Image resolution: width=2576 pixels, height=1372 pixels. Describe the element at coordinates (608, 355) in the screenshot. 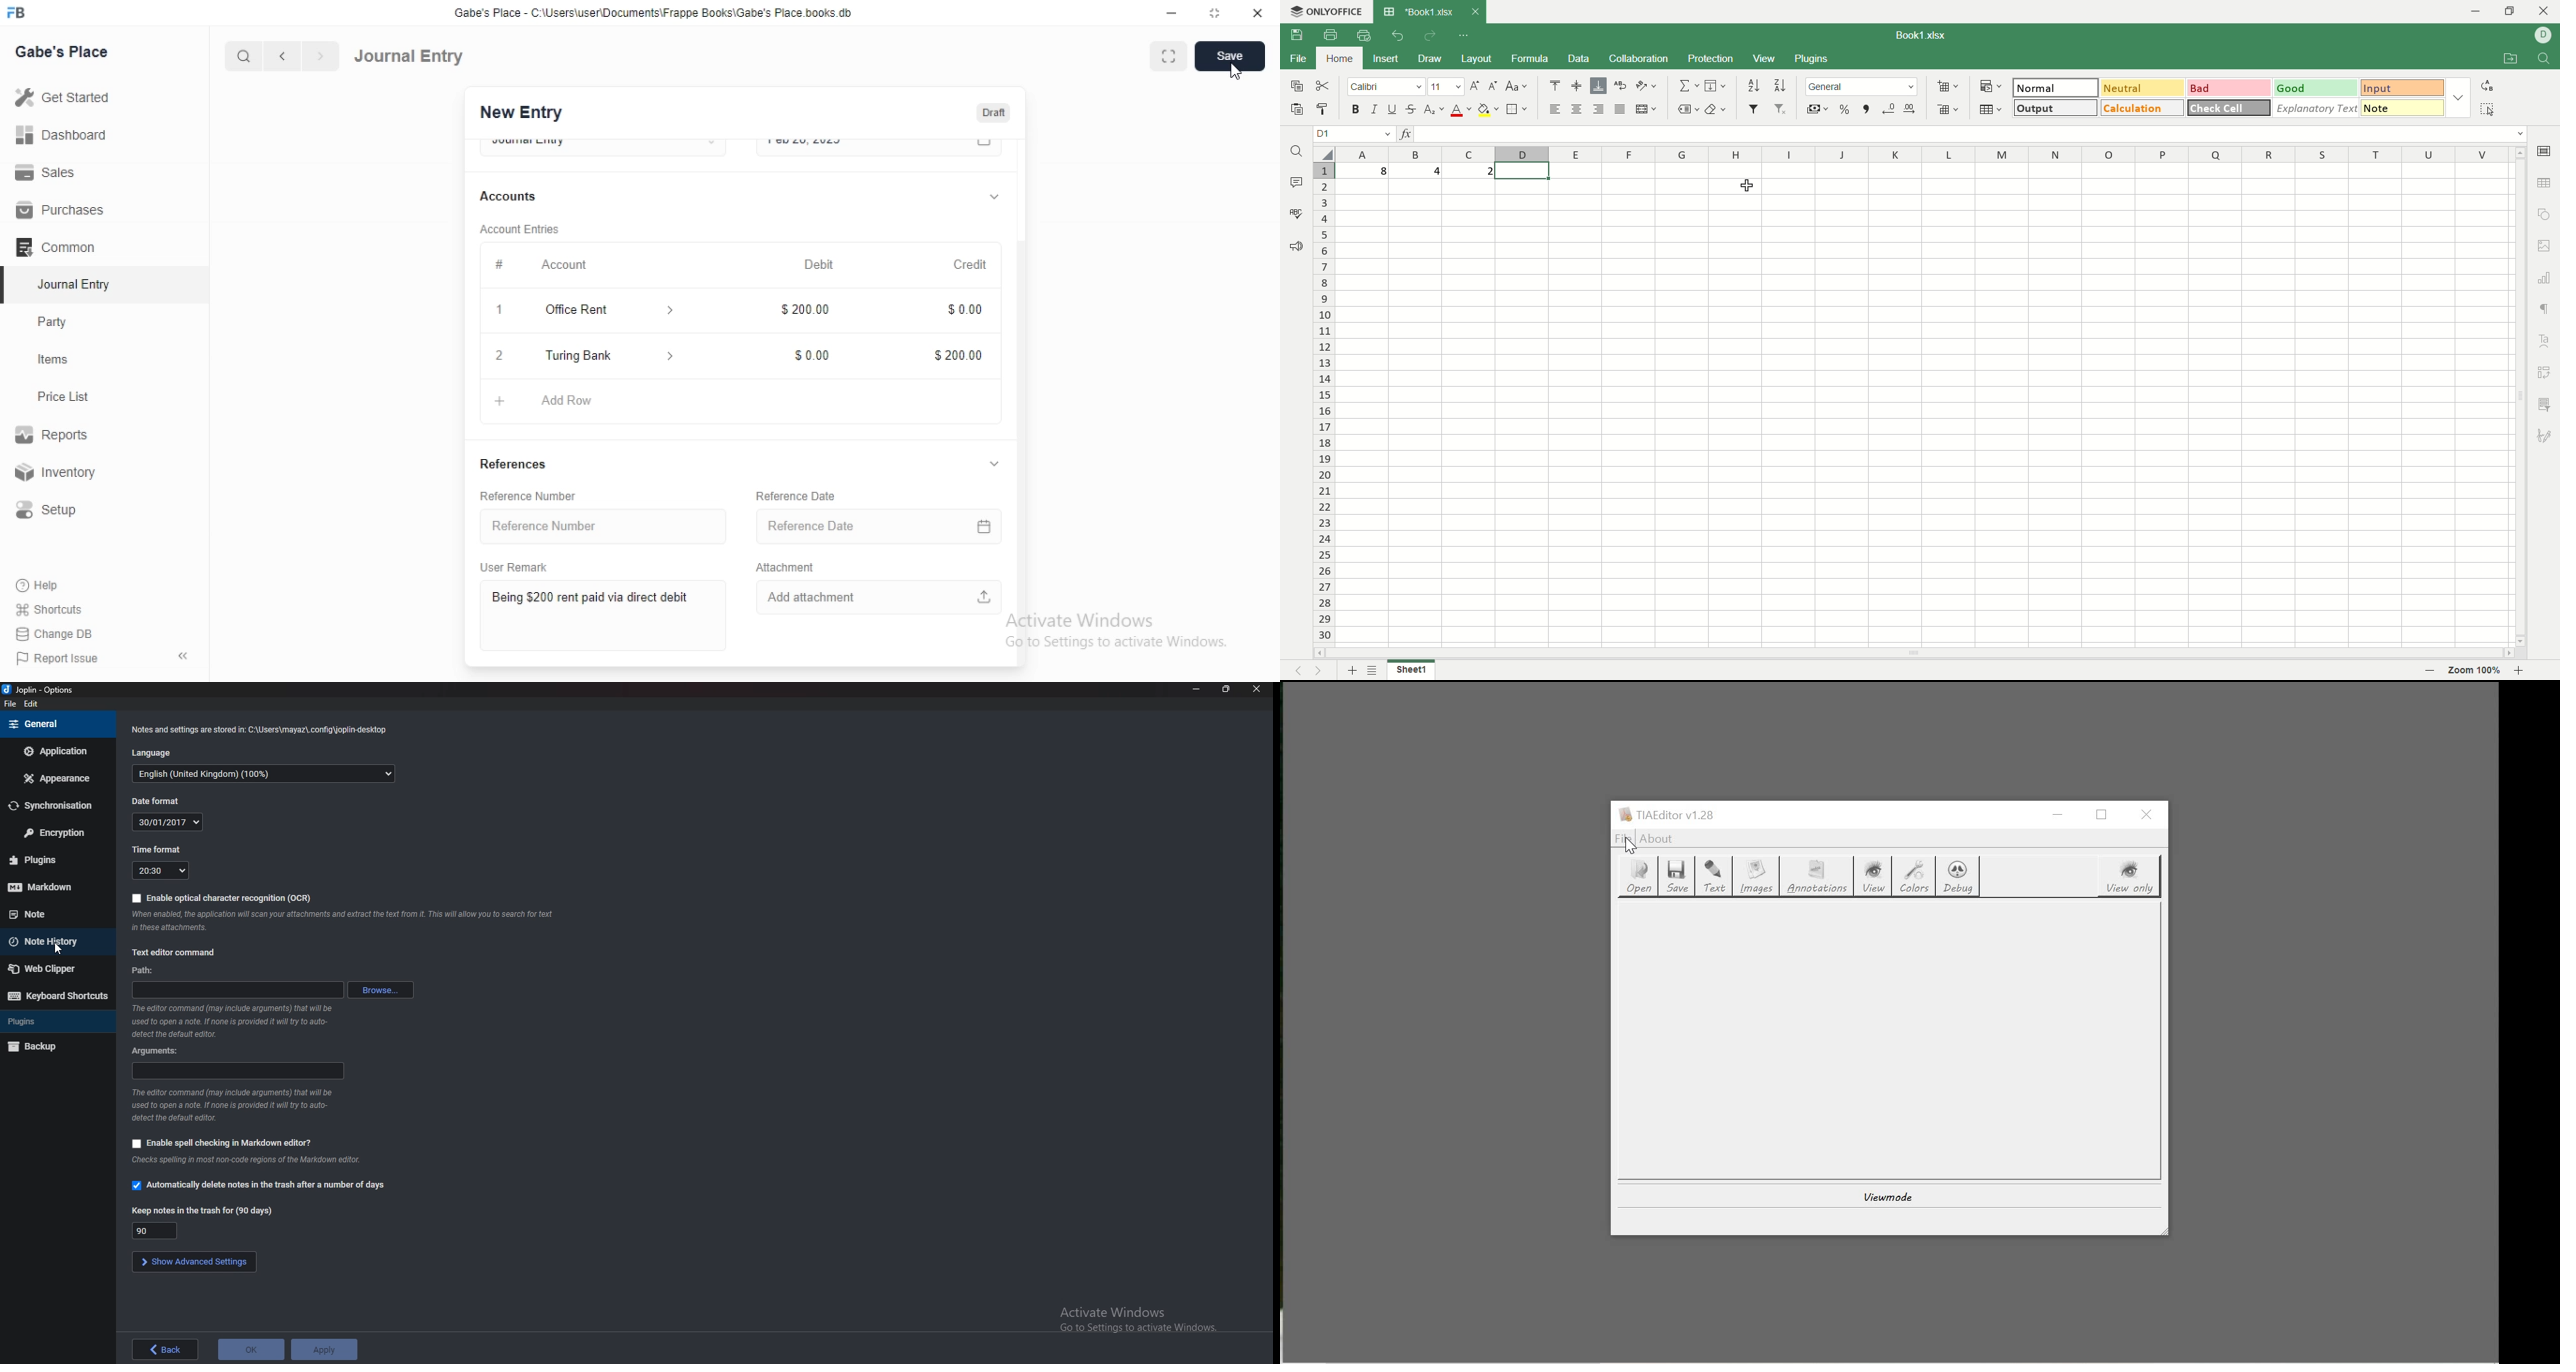

I see `Turing Bank ` at that location.